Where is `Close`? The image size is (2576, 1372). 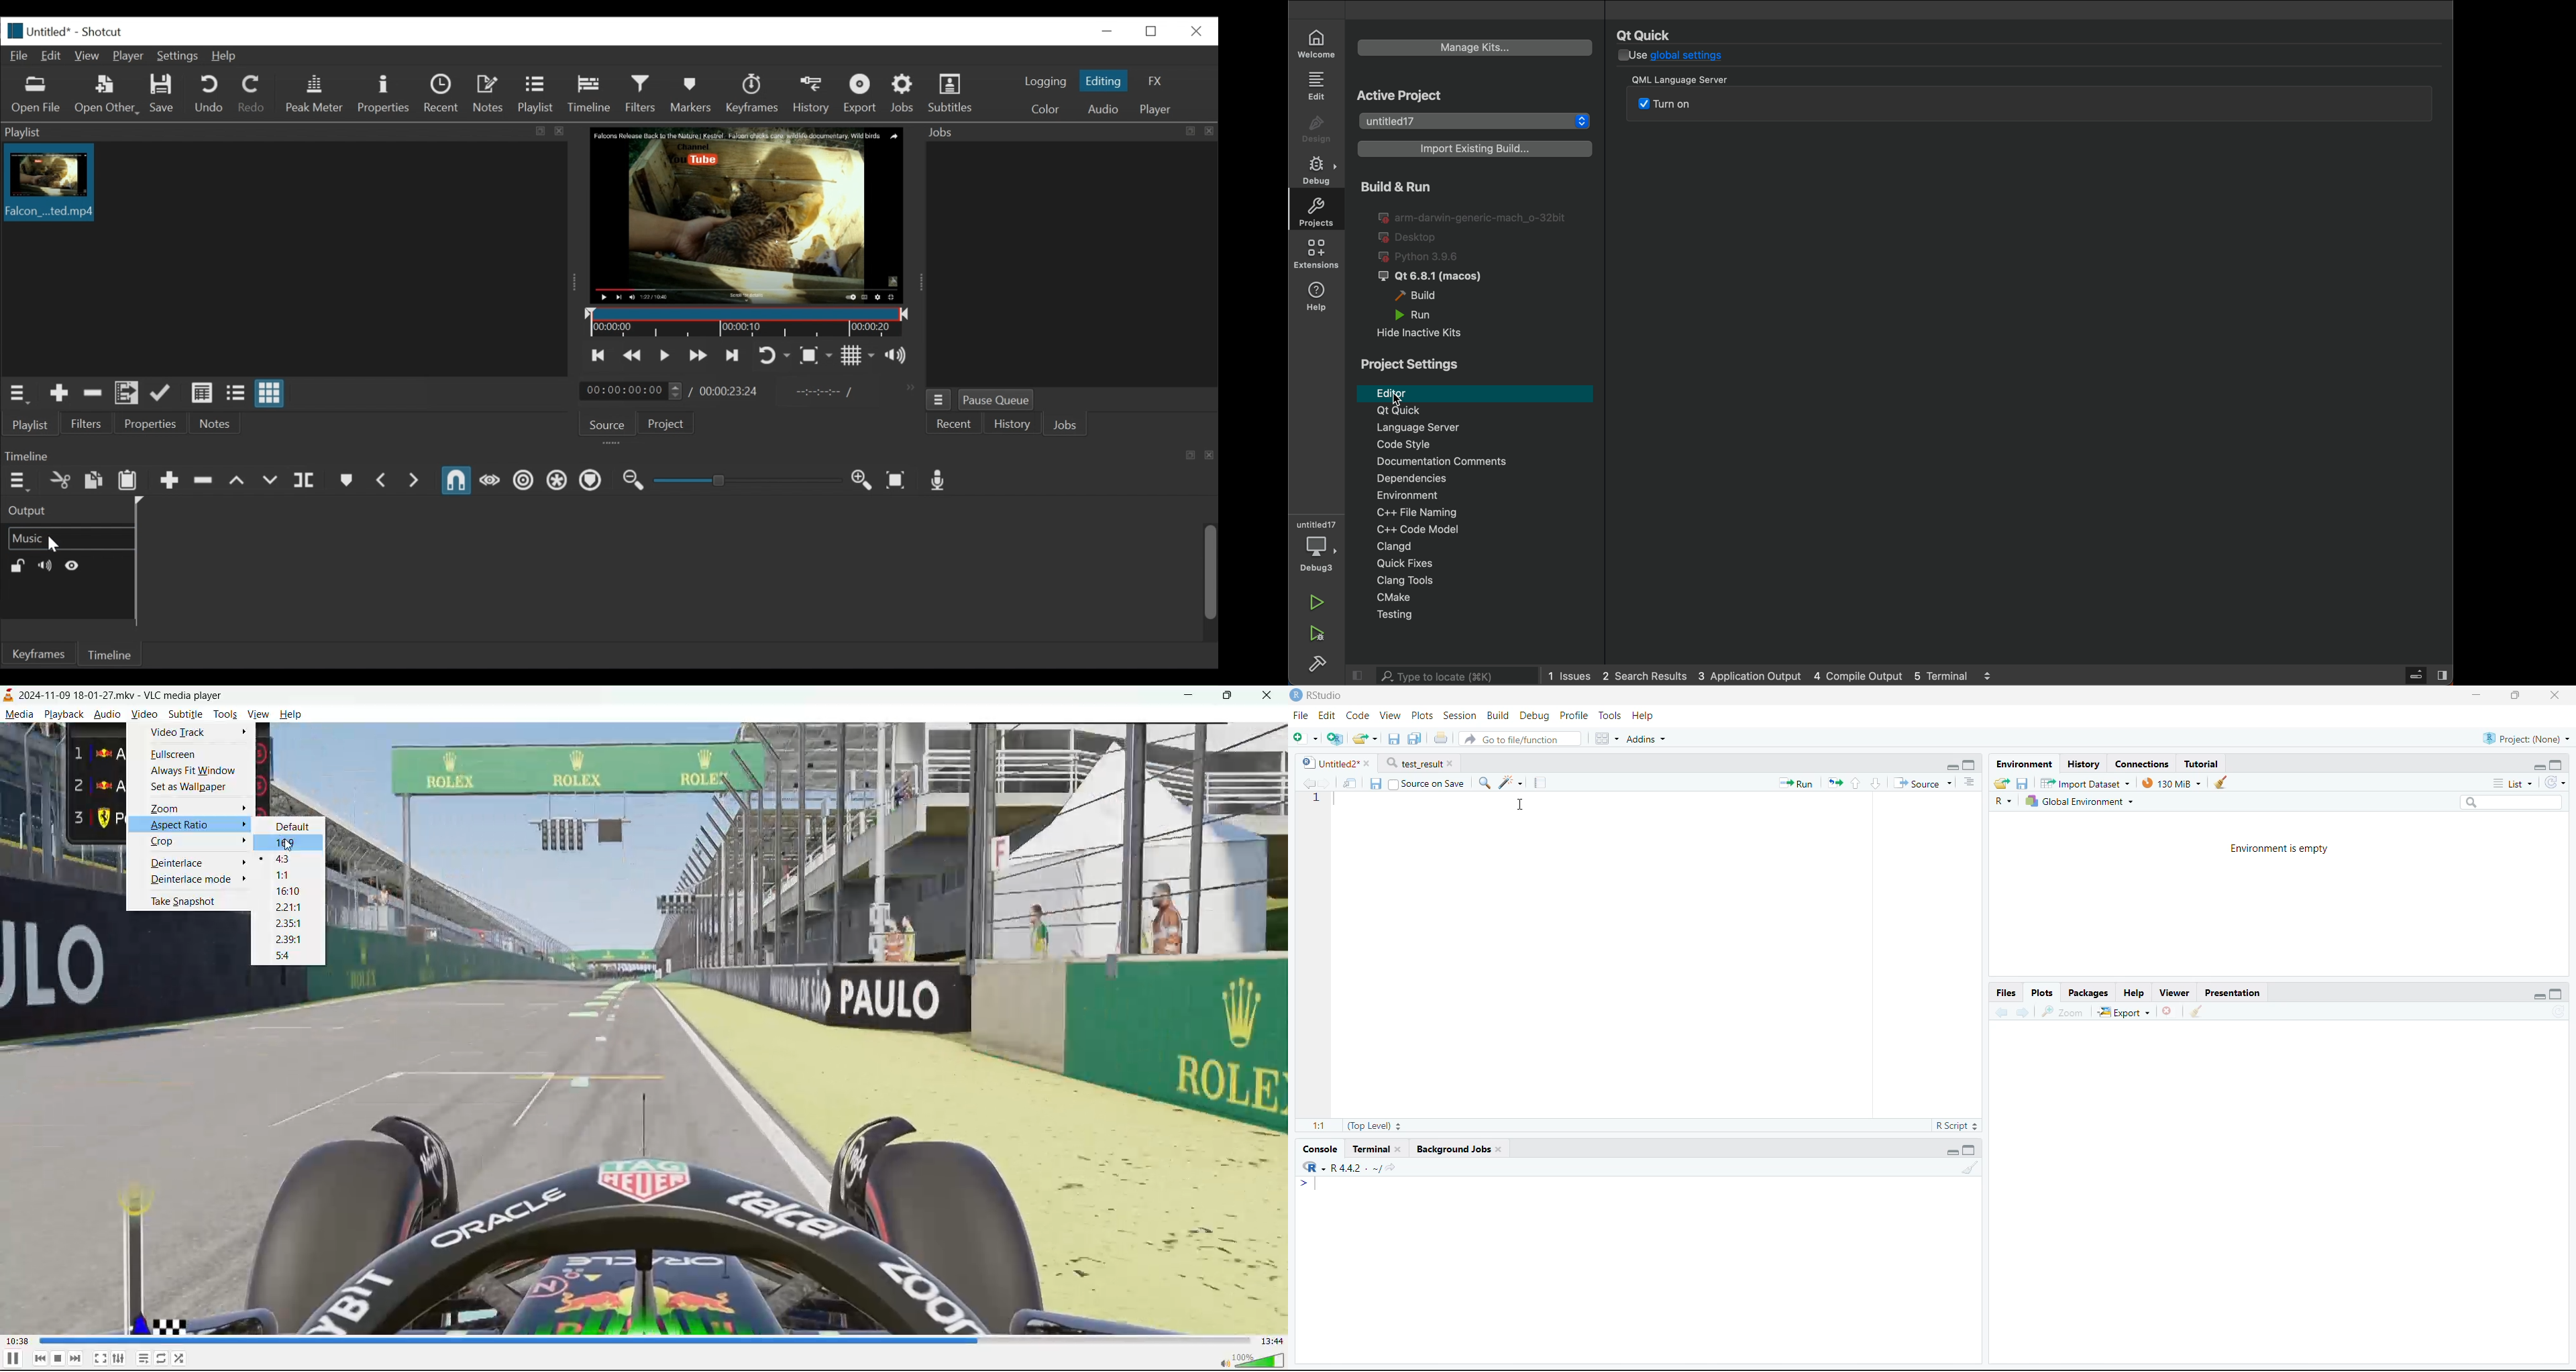
Close is located at coordinates (1195, 31).